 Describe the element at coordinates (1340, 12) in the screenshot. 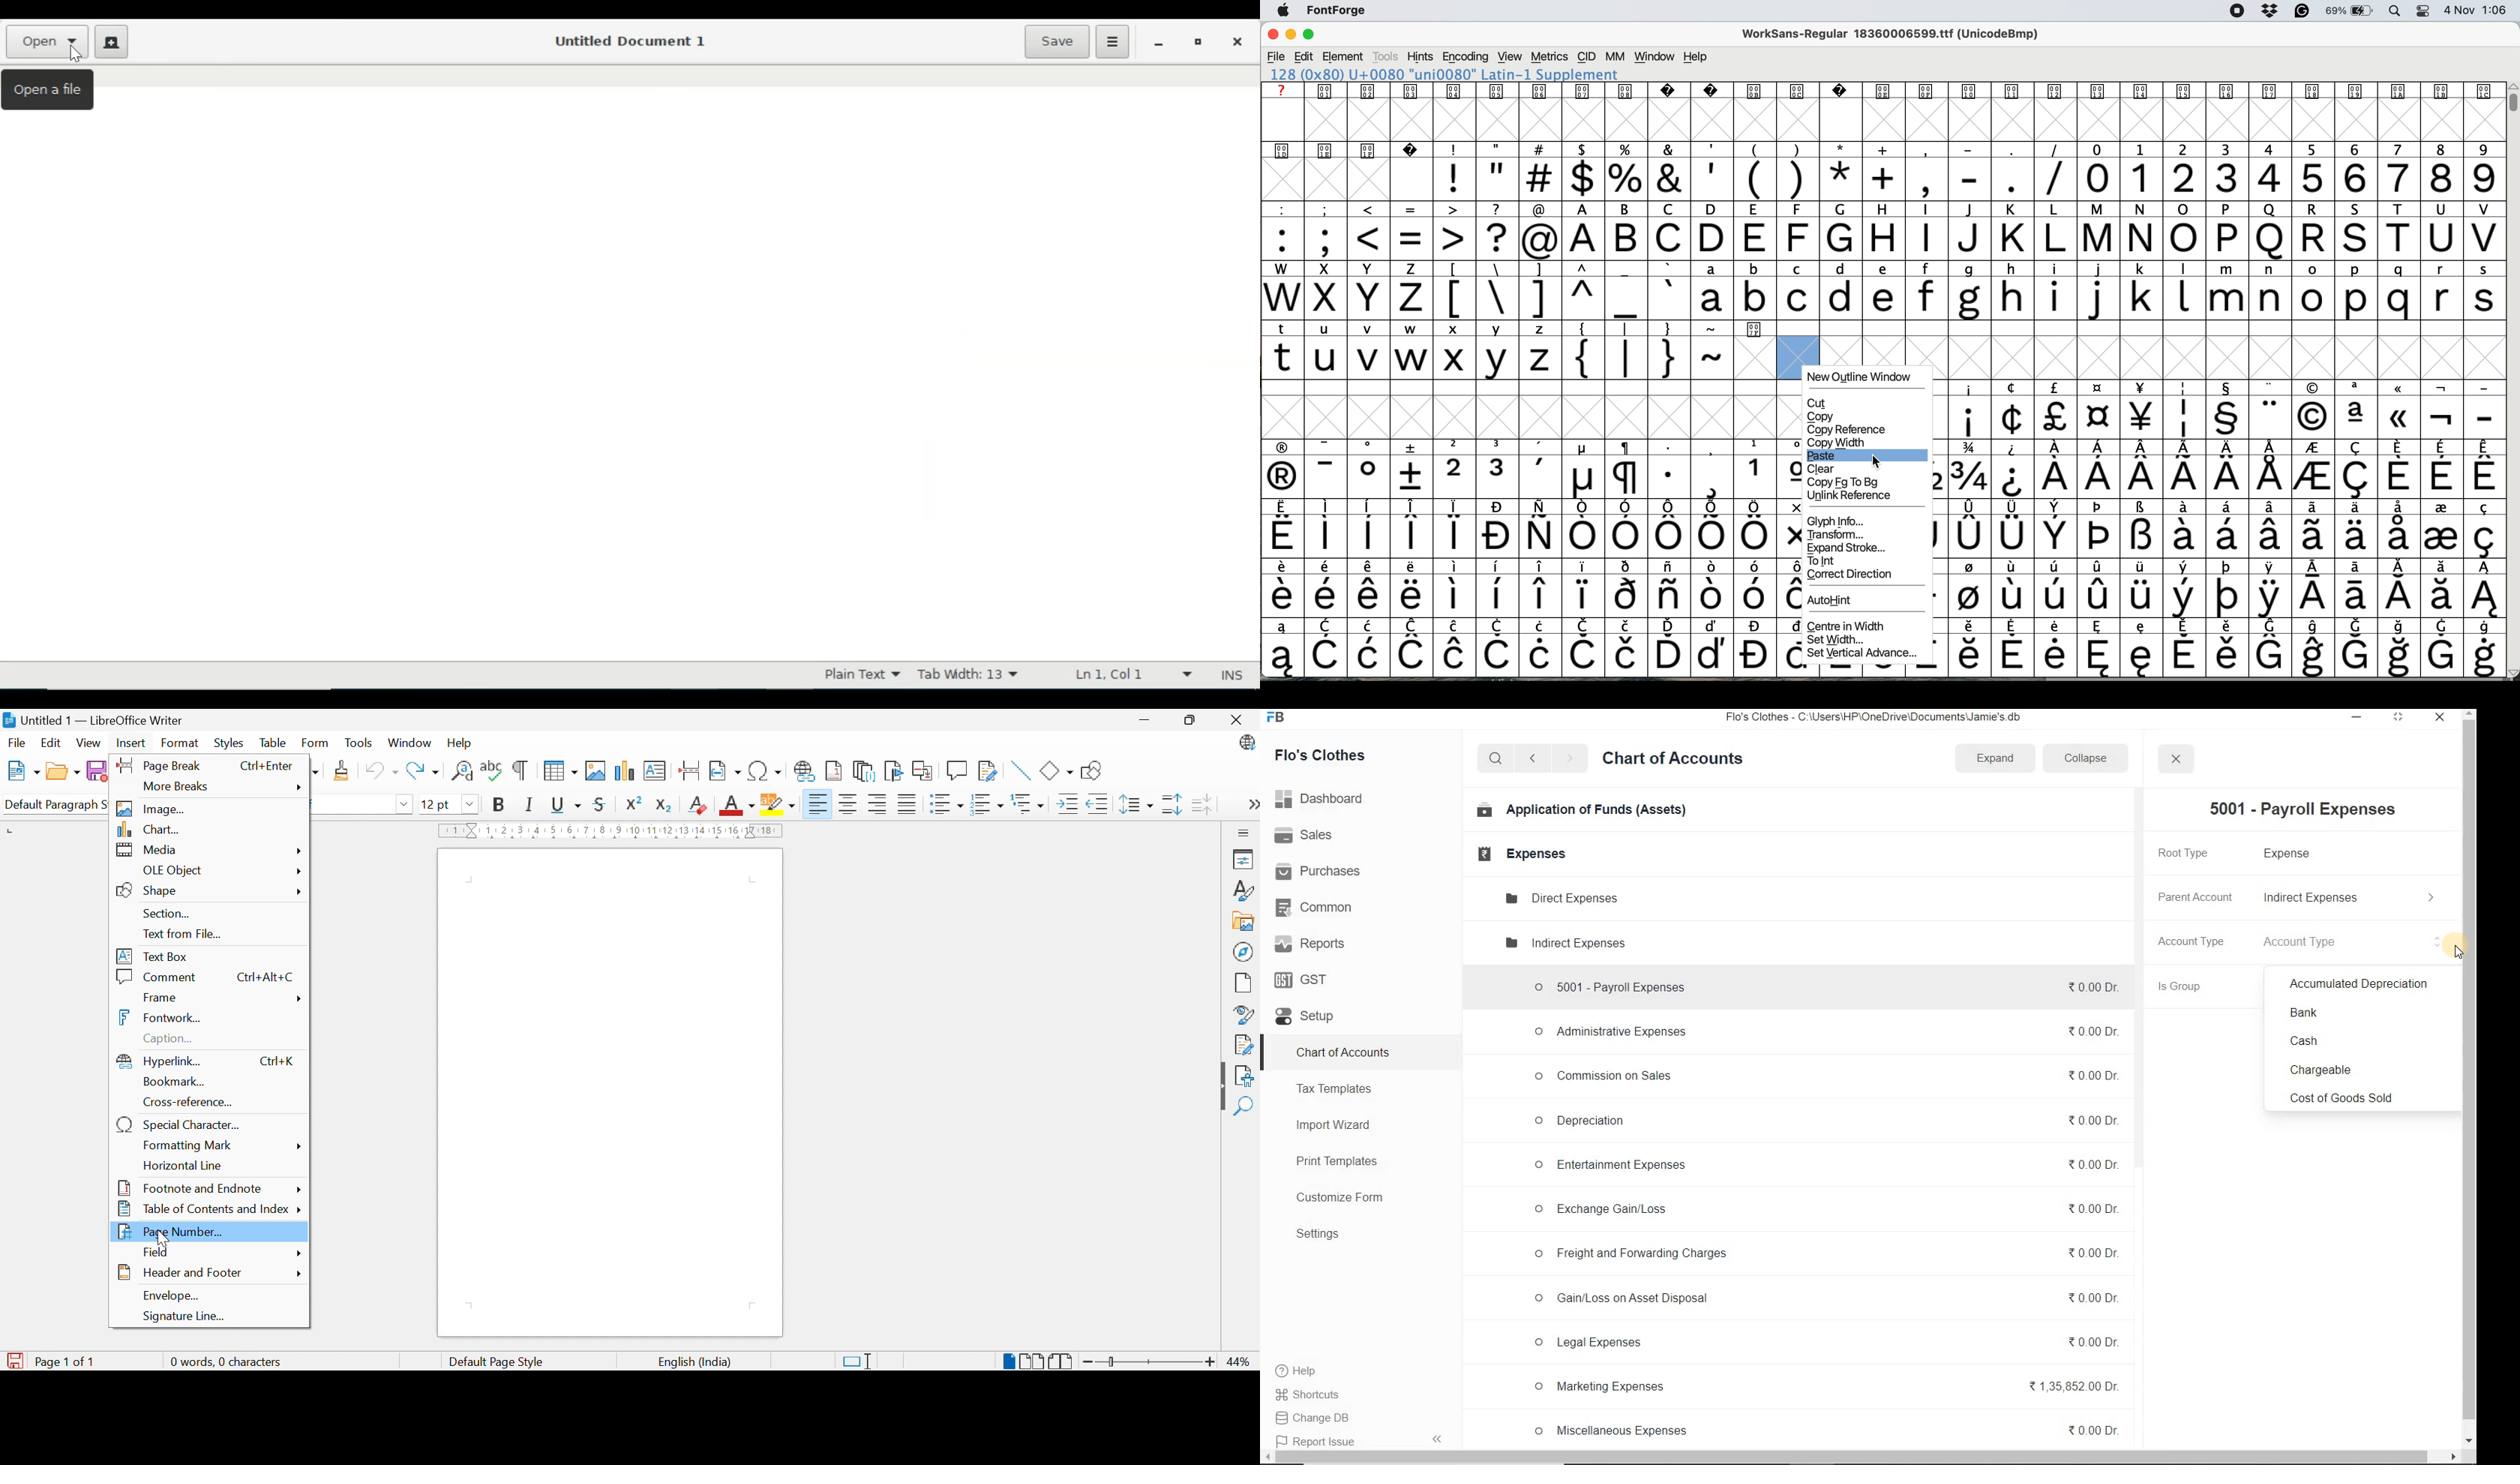

I see `fontforge` at that location.